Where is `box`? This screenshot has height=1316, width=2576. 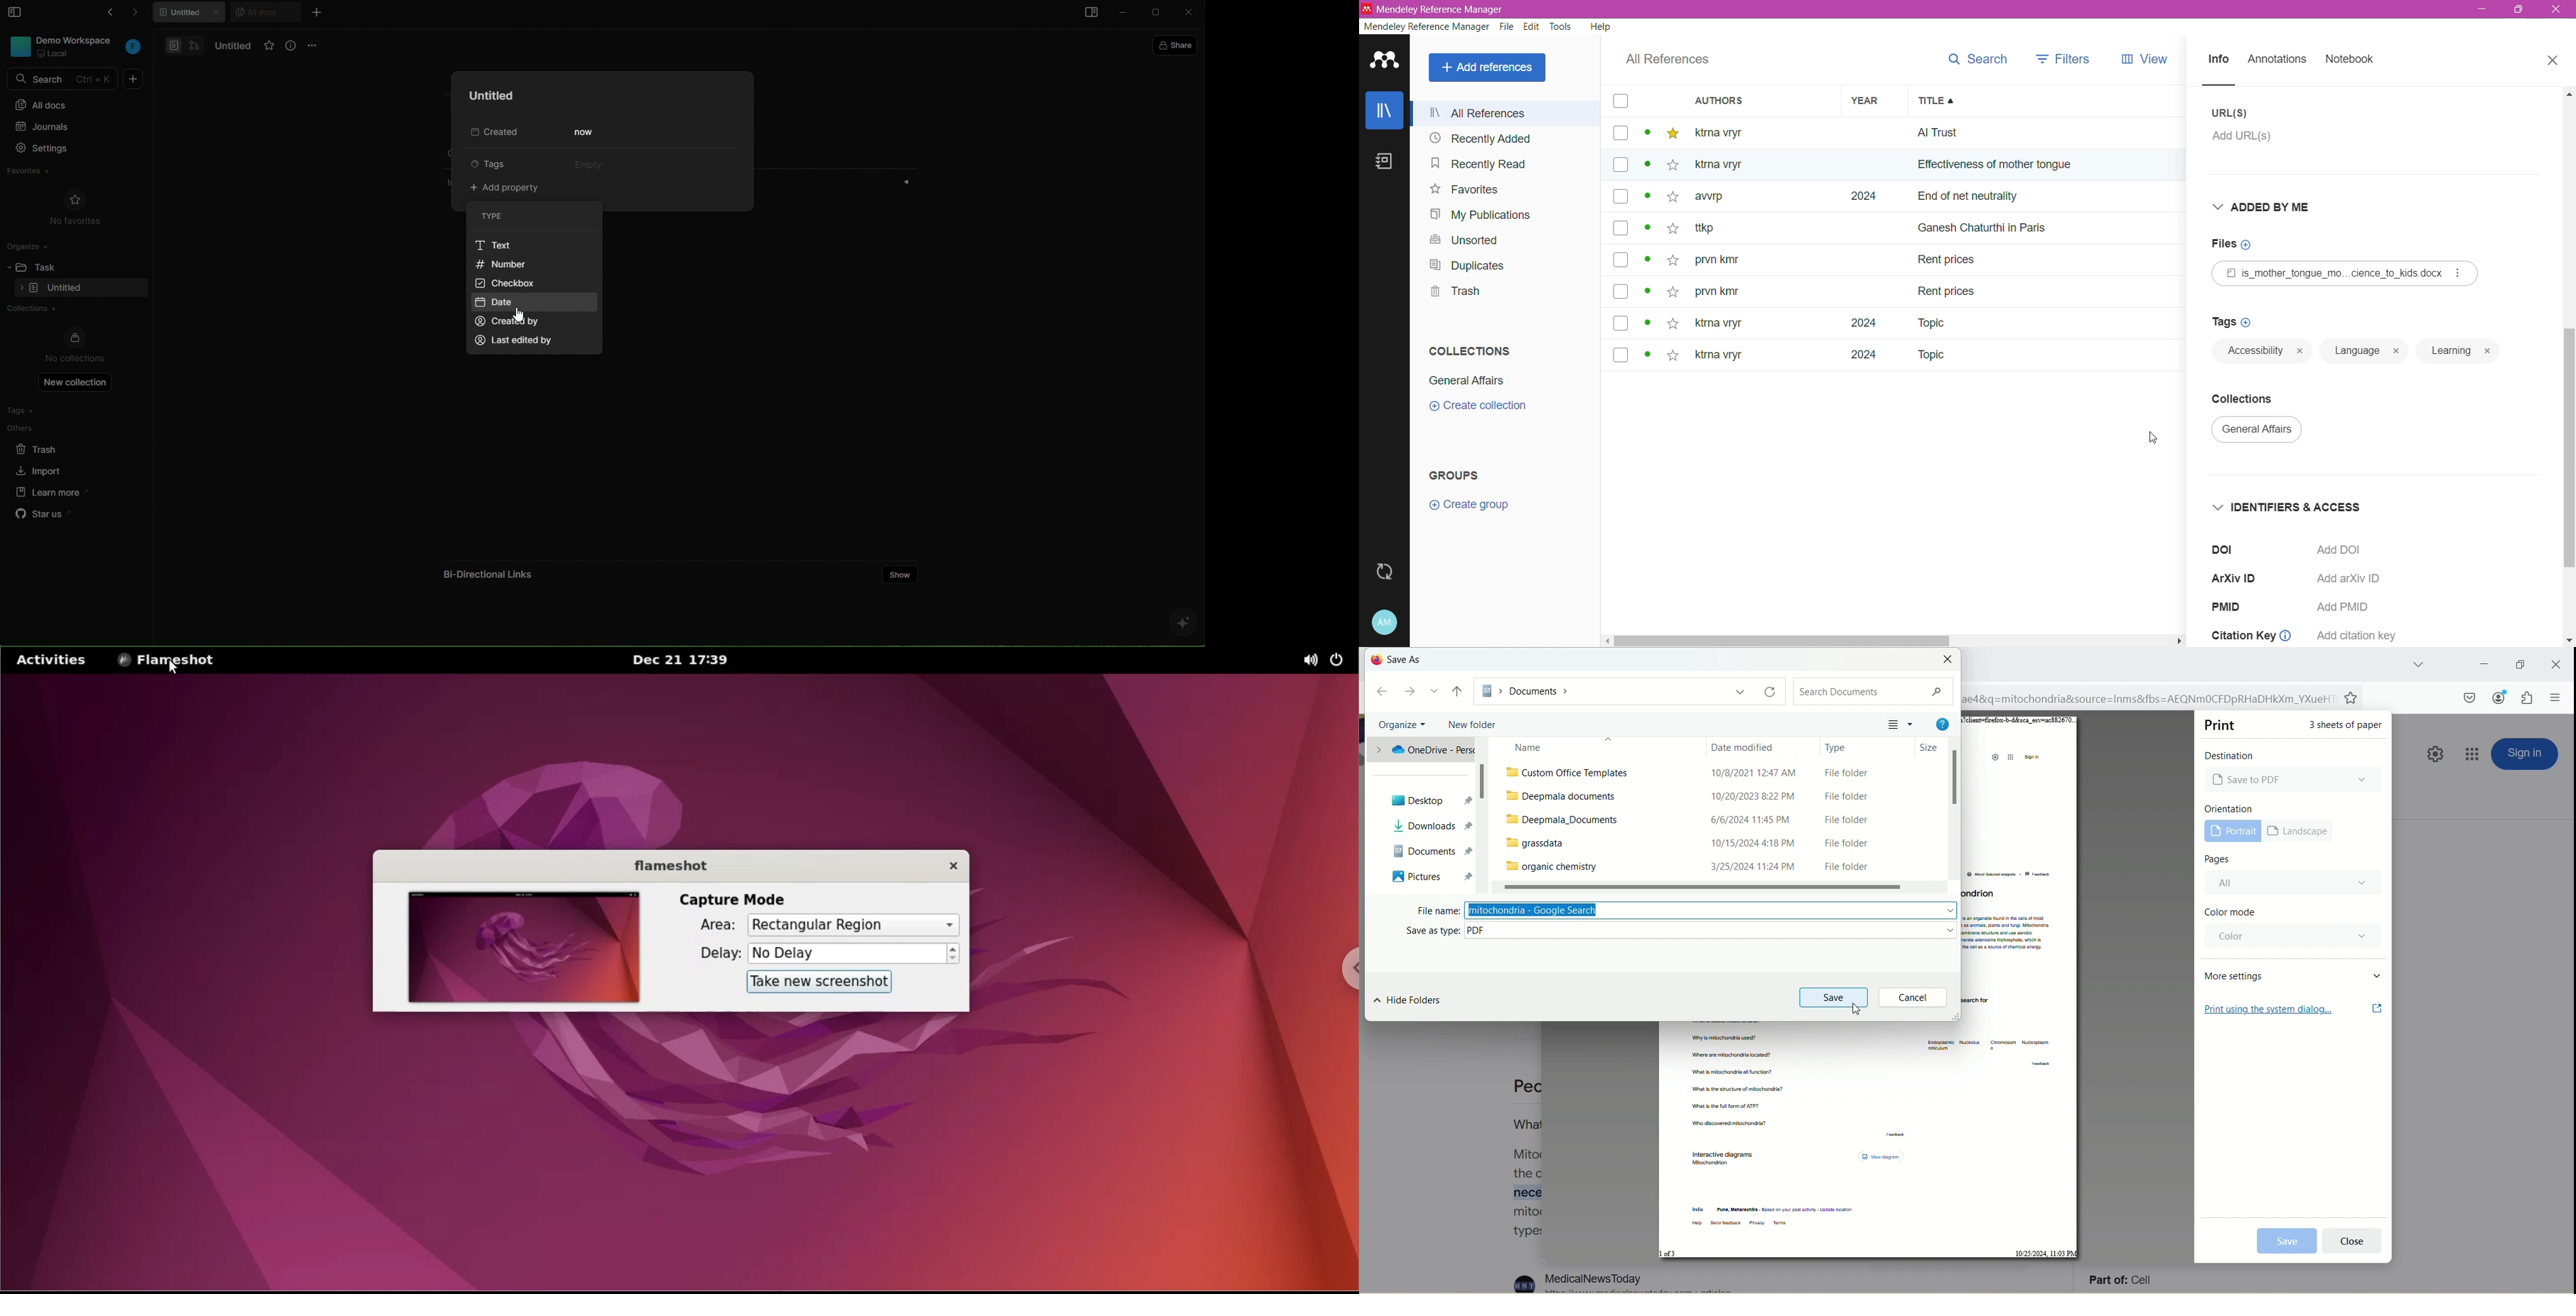
box is located at coordinates (1620, 134).